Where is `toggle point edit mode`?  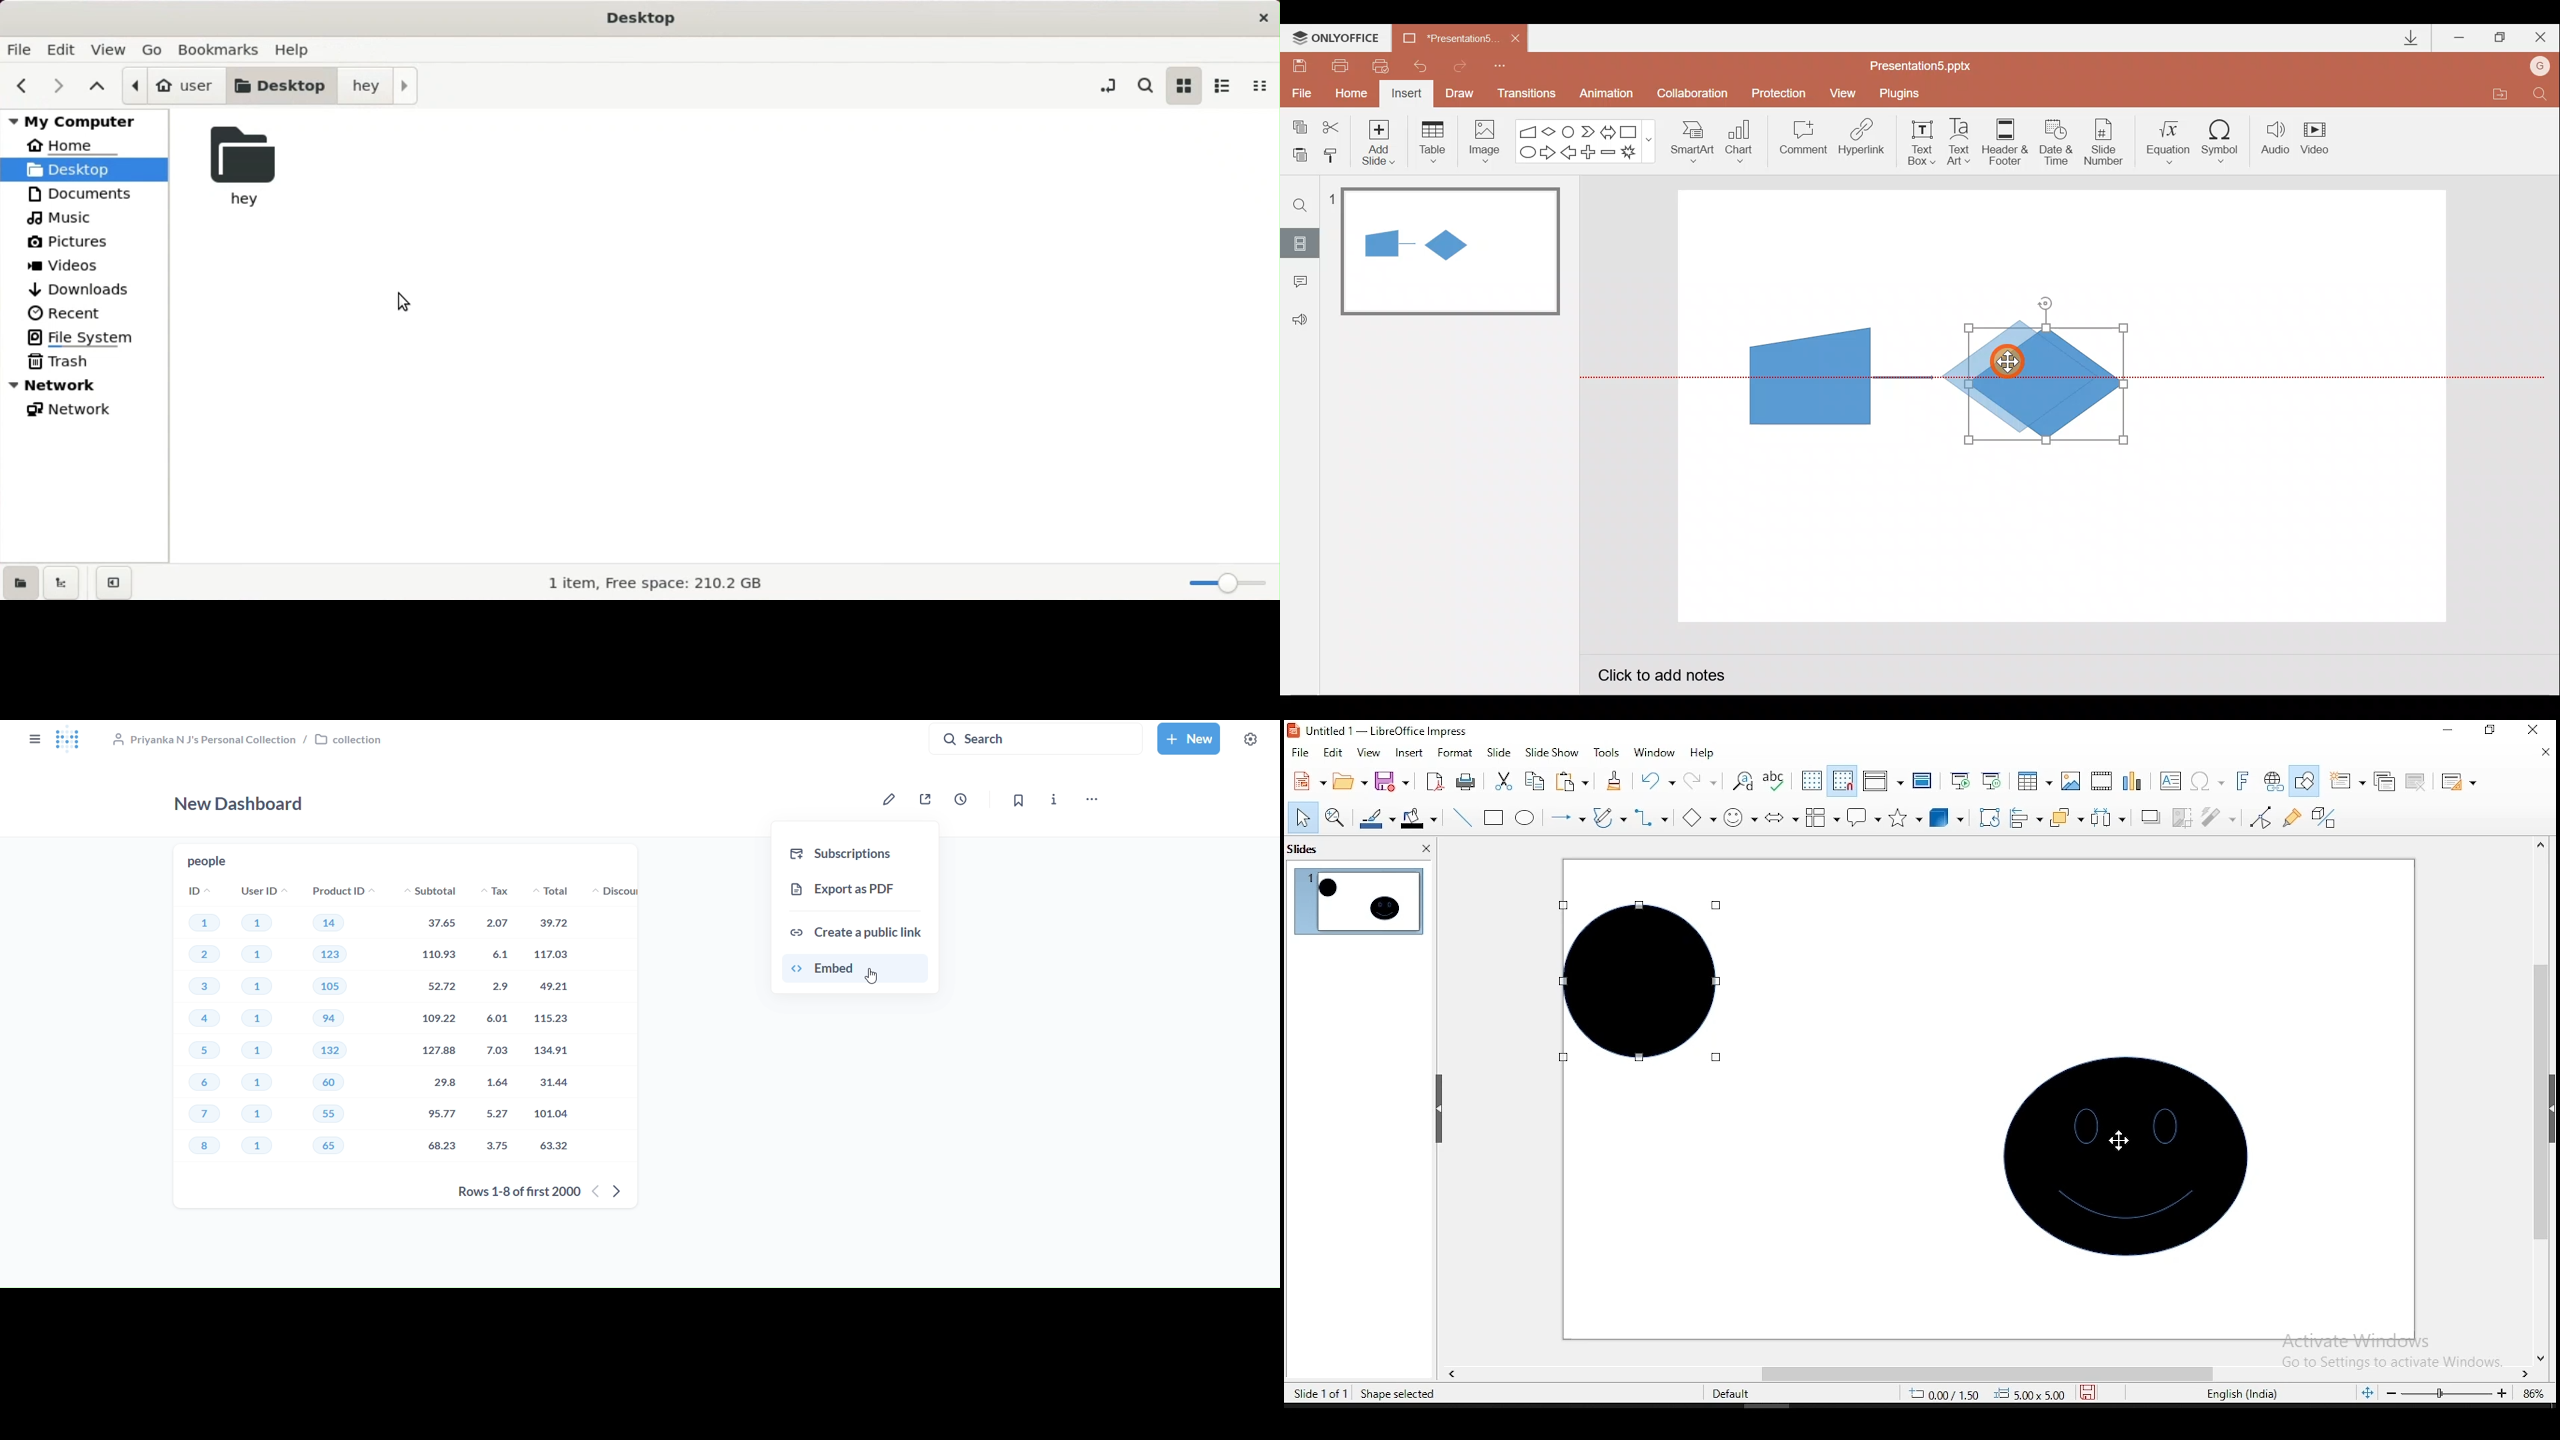 toggle point edit mode is located at coordinates (2261, 816).